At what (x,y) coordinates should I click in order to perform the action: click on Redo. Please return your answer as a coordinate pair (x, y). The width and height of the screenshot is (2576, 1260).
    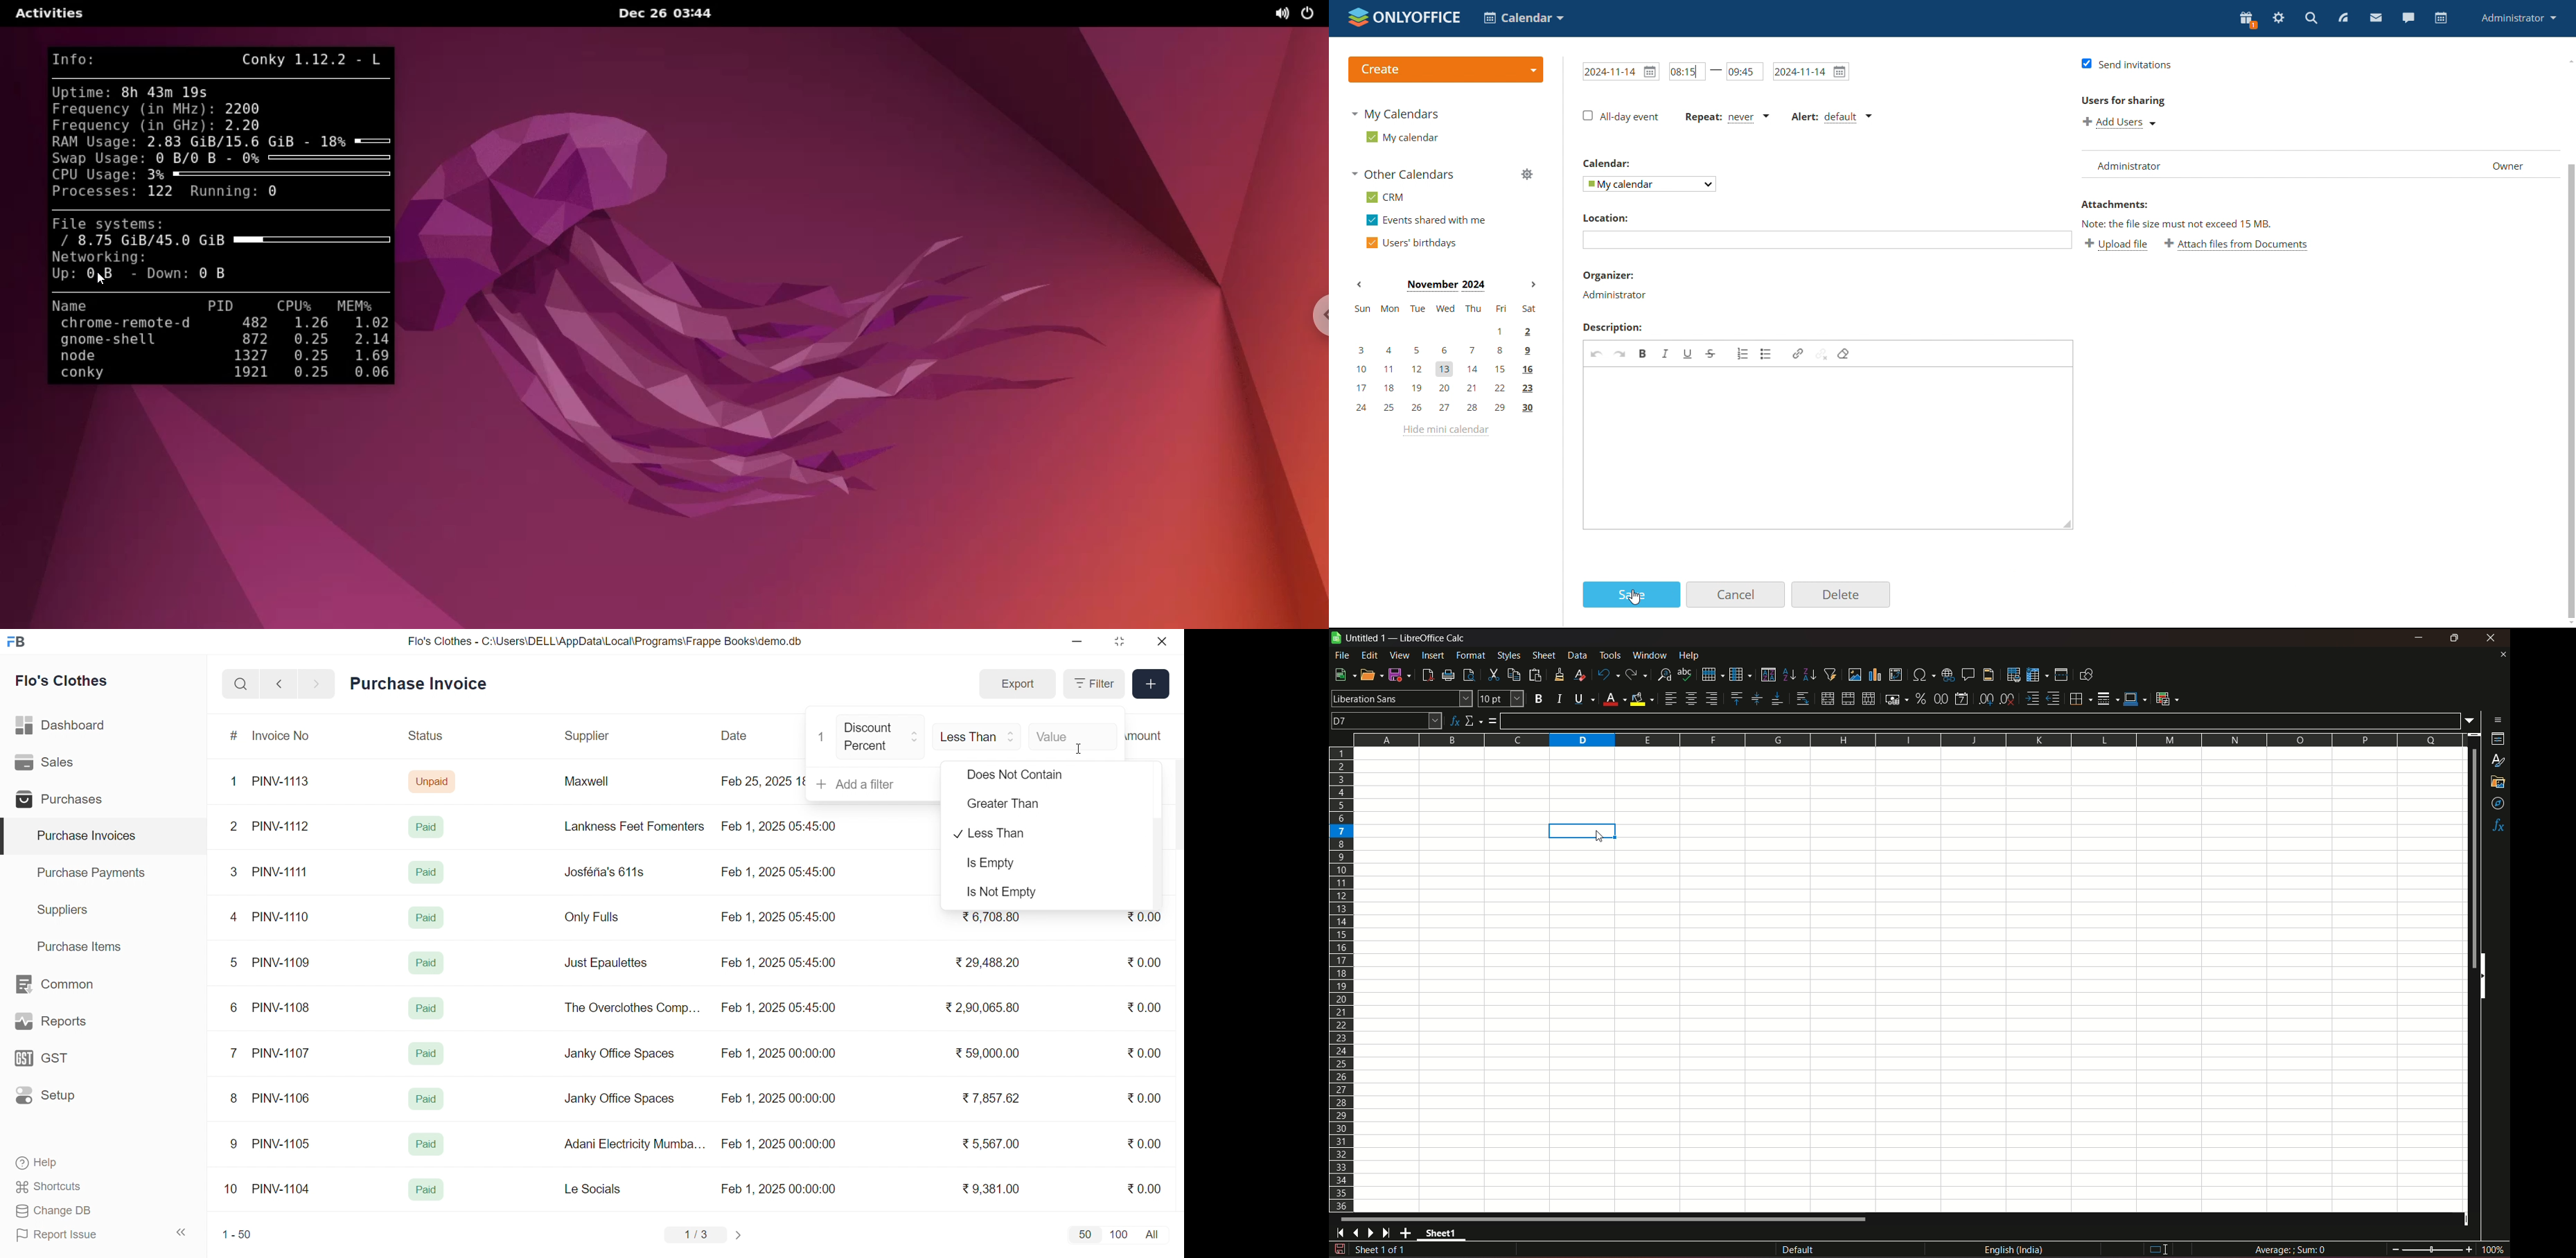
    Looking at the image, I should click on (1620, 353).